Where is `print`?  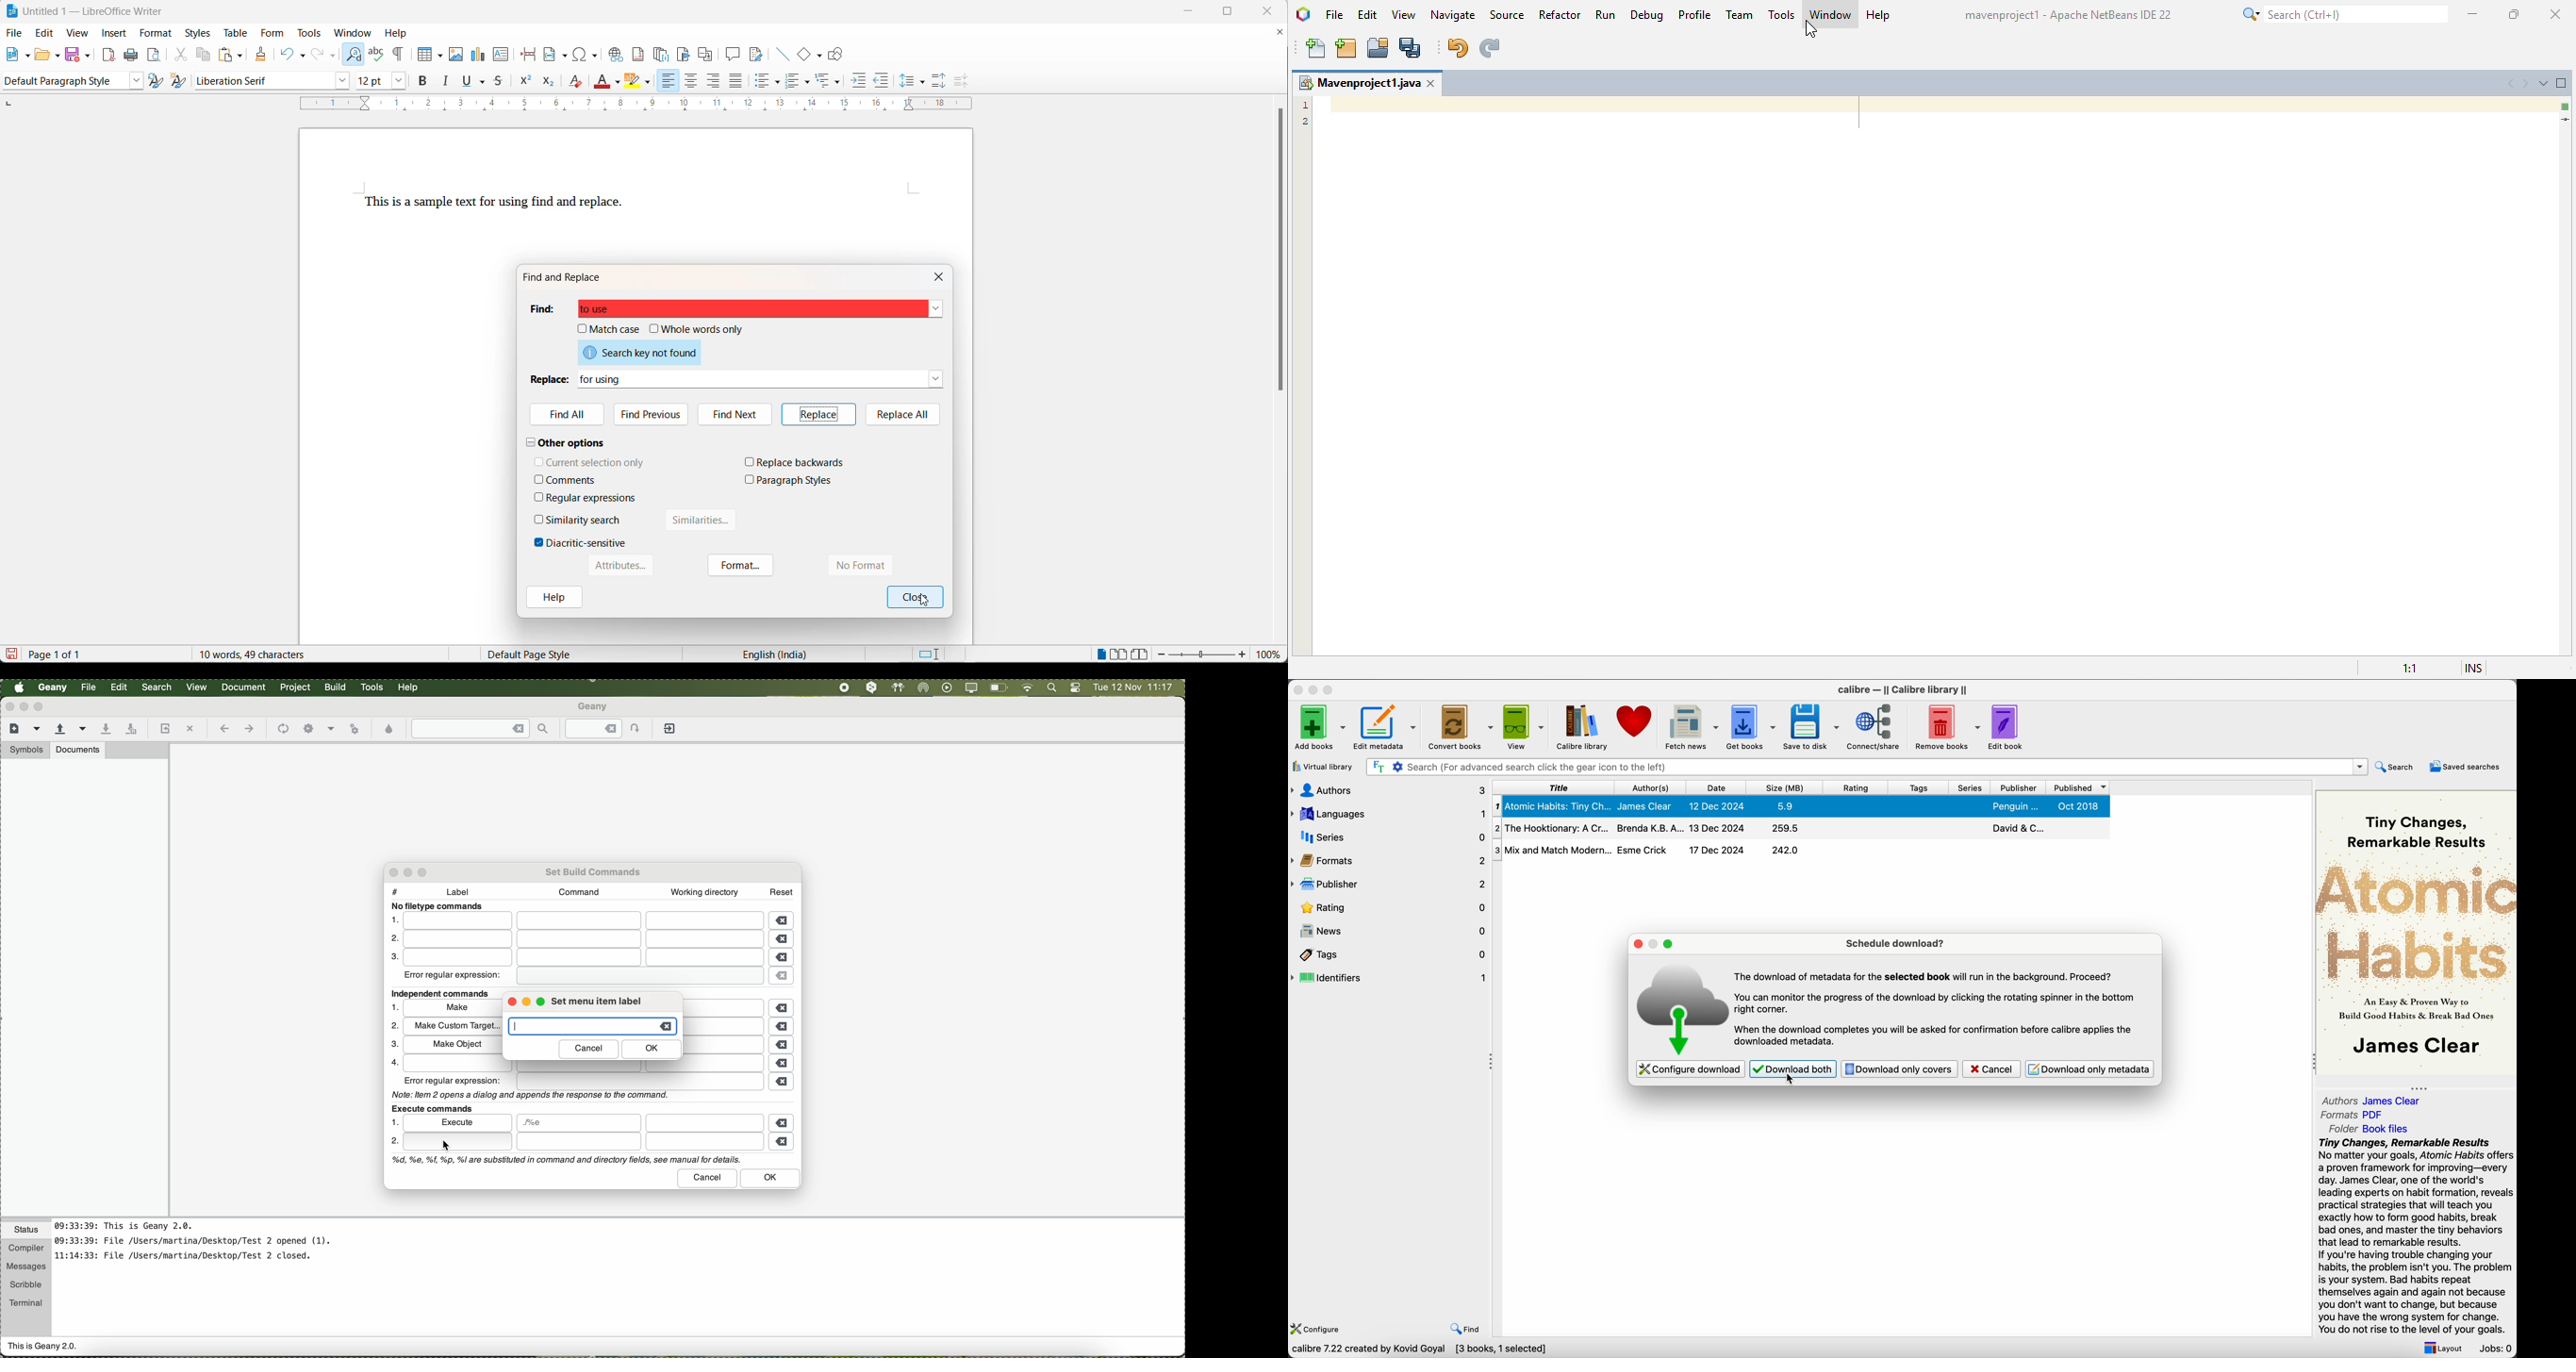
print is located at coordinates (134, 56).